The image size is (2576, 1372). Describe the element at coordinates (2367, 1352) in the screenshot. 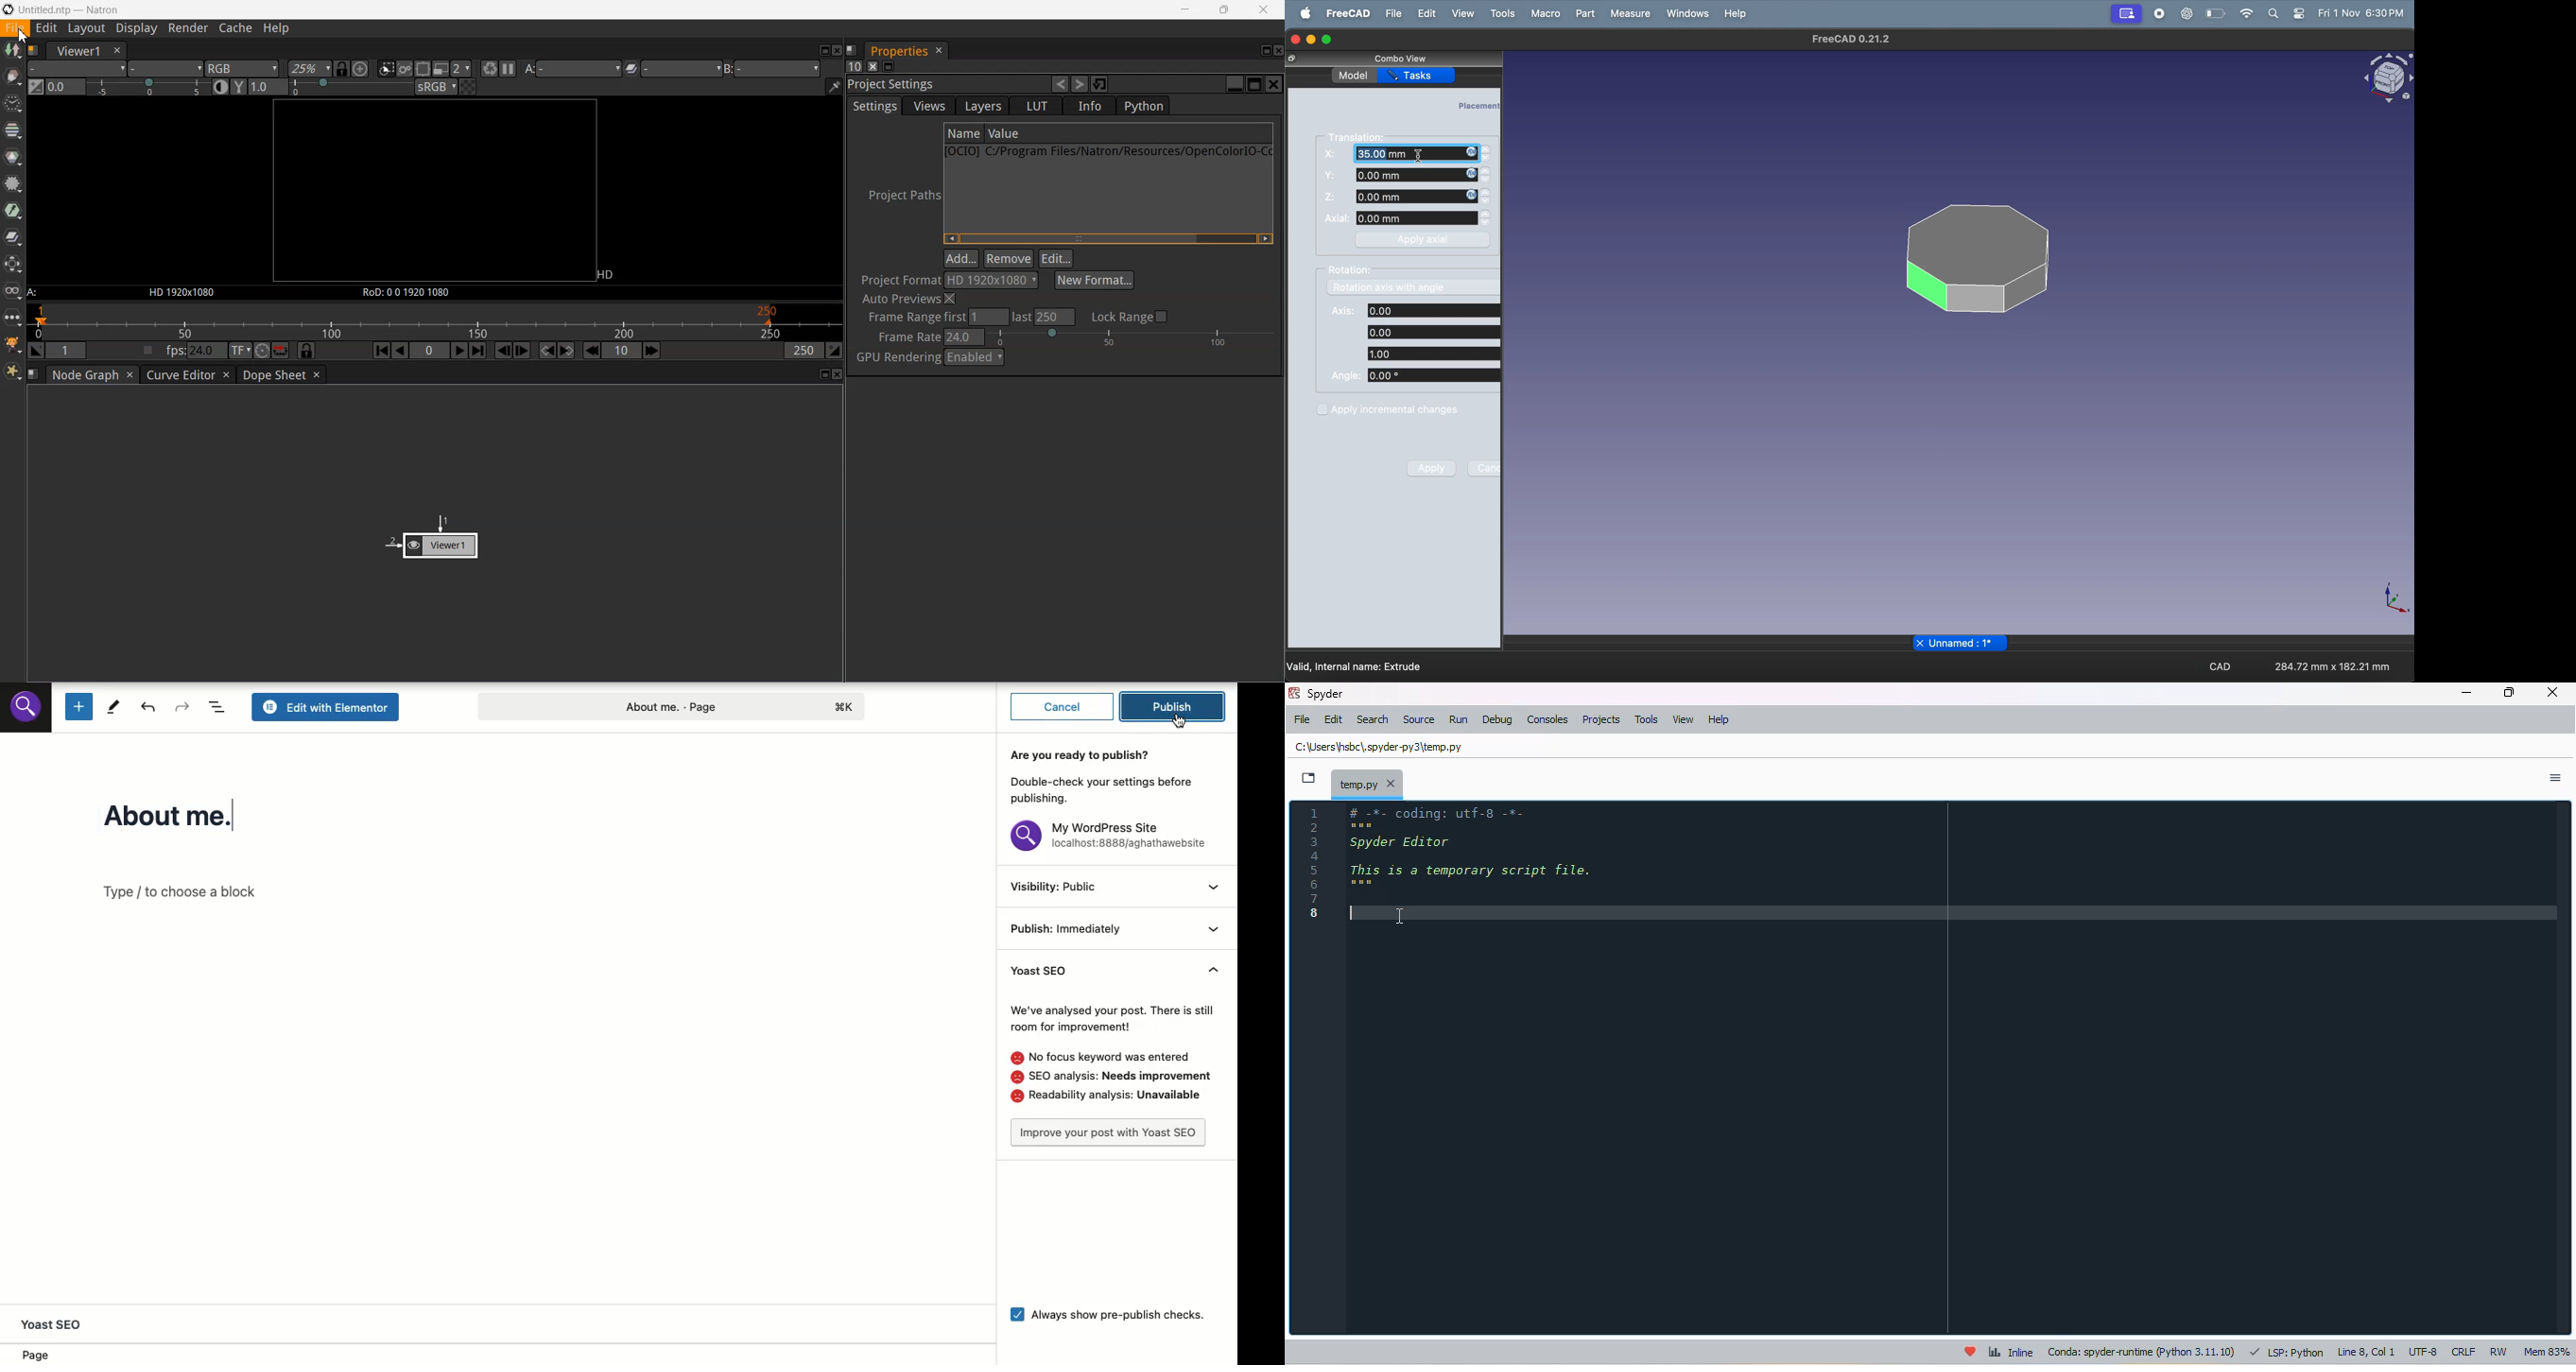

I see `line 8, col 1` at that location.